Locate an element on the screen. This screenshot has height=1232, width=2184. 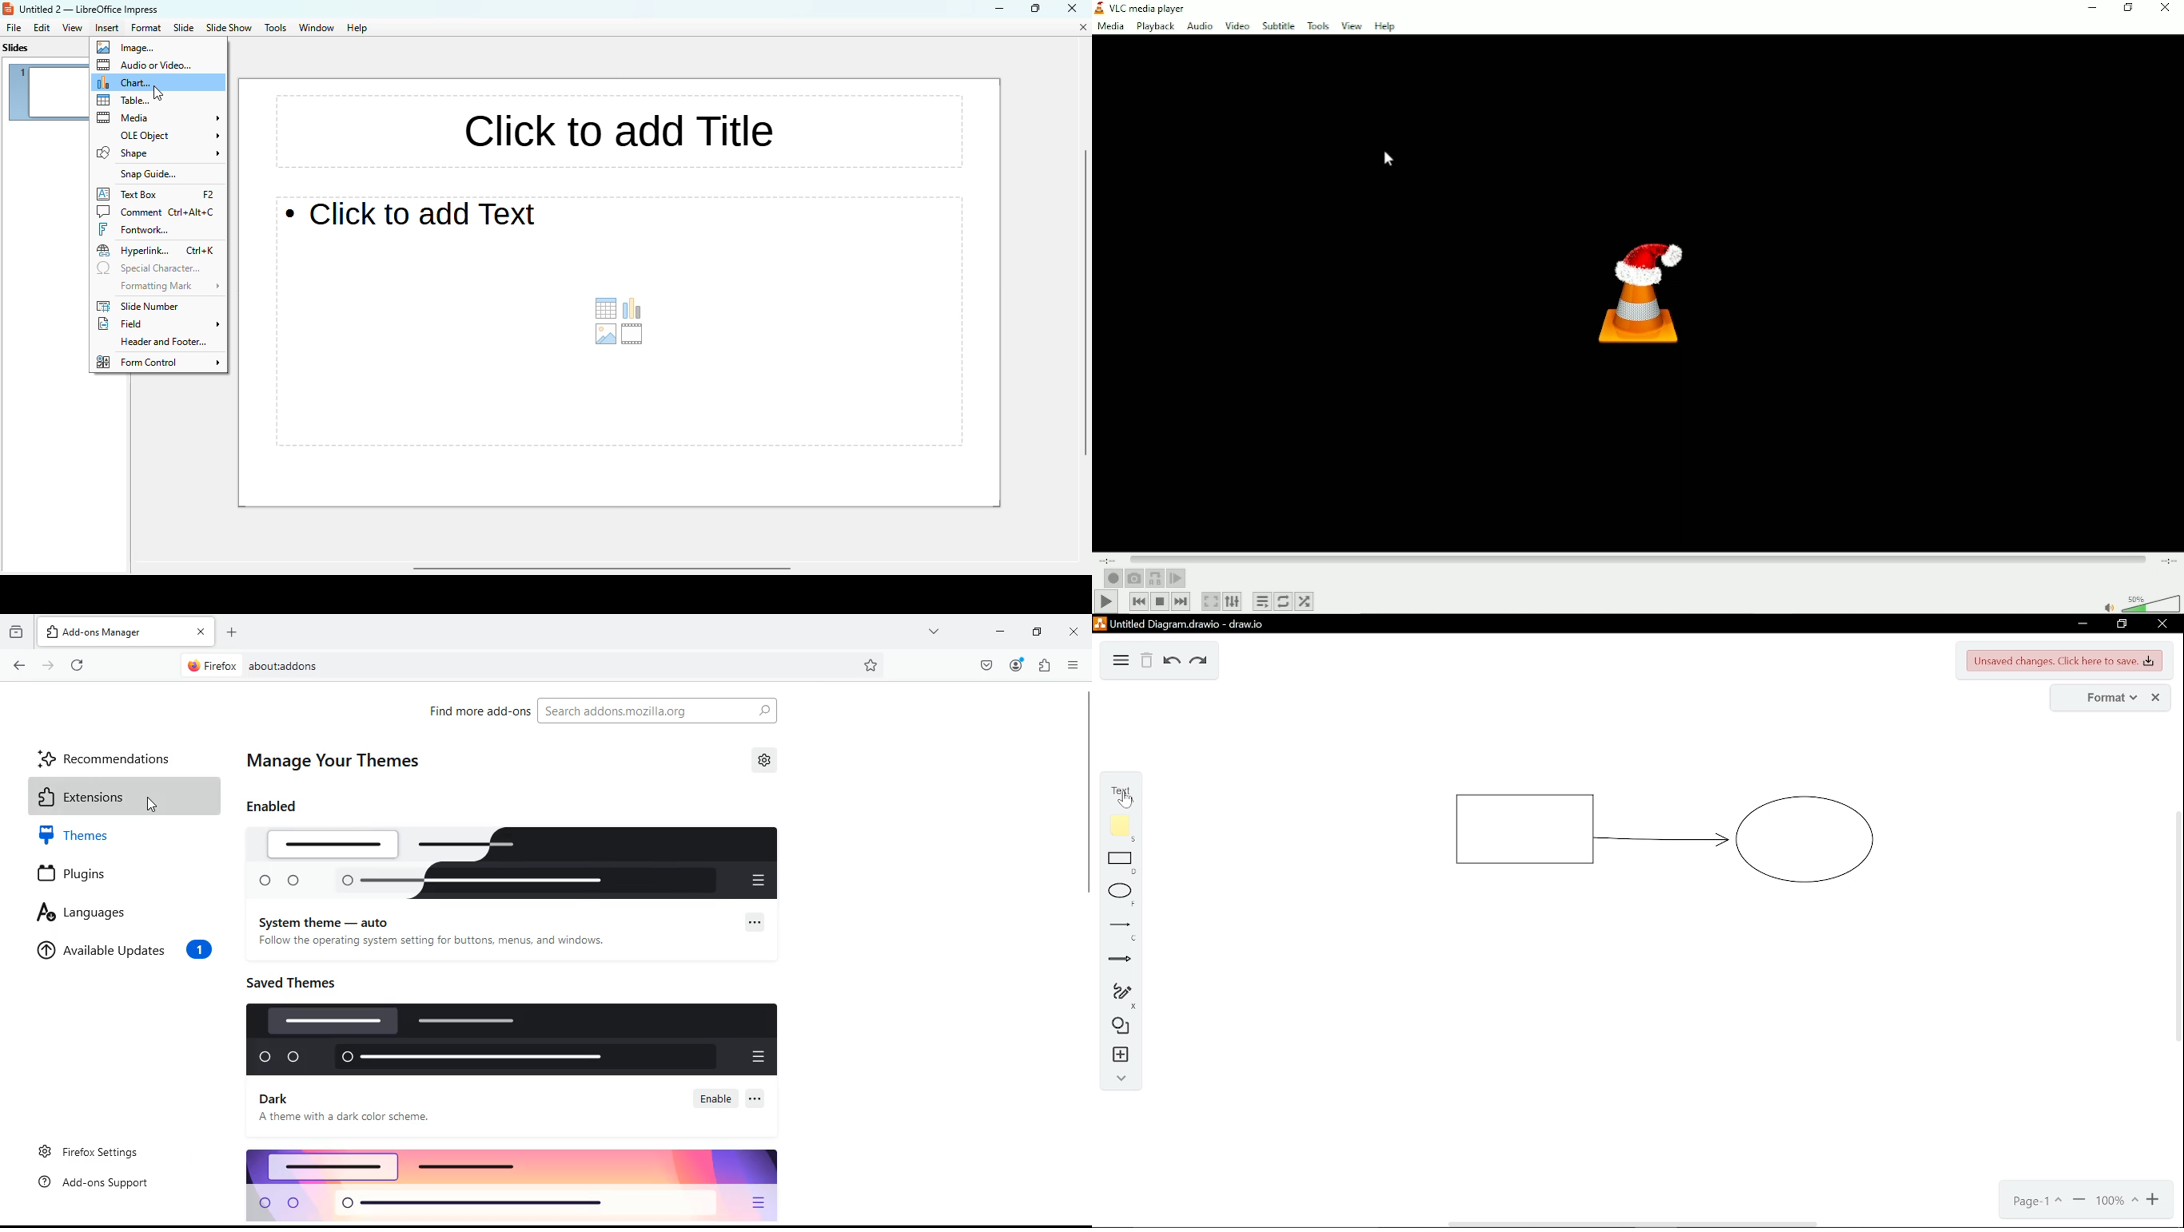
Total duration is located at coordinates (2168, 564).